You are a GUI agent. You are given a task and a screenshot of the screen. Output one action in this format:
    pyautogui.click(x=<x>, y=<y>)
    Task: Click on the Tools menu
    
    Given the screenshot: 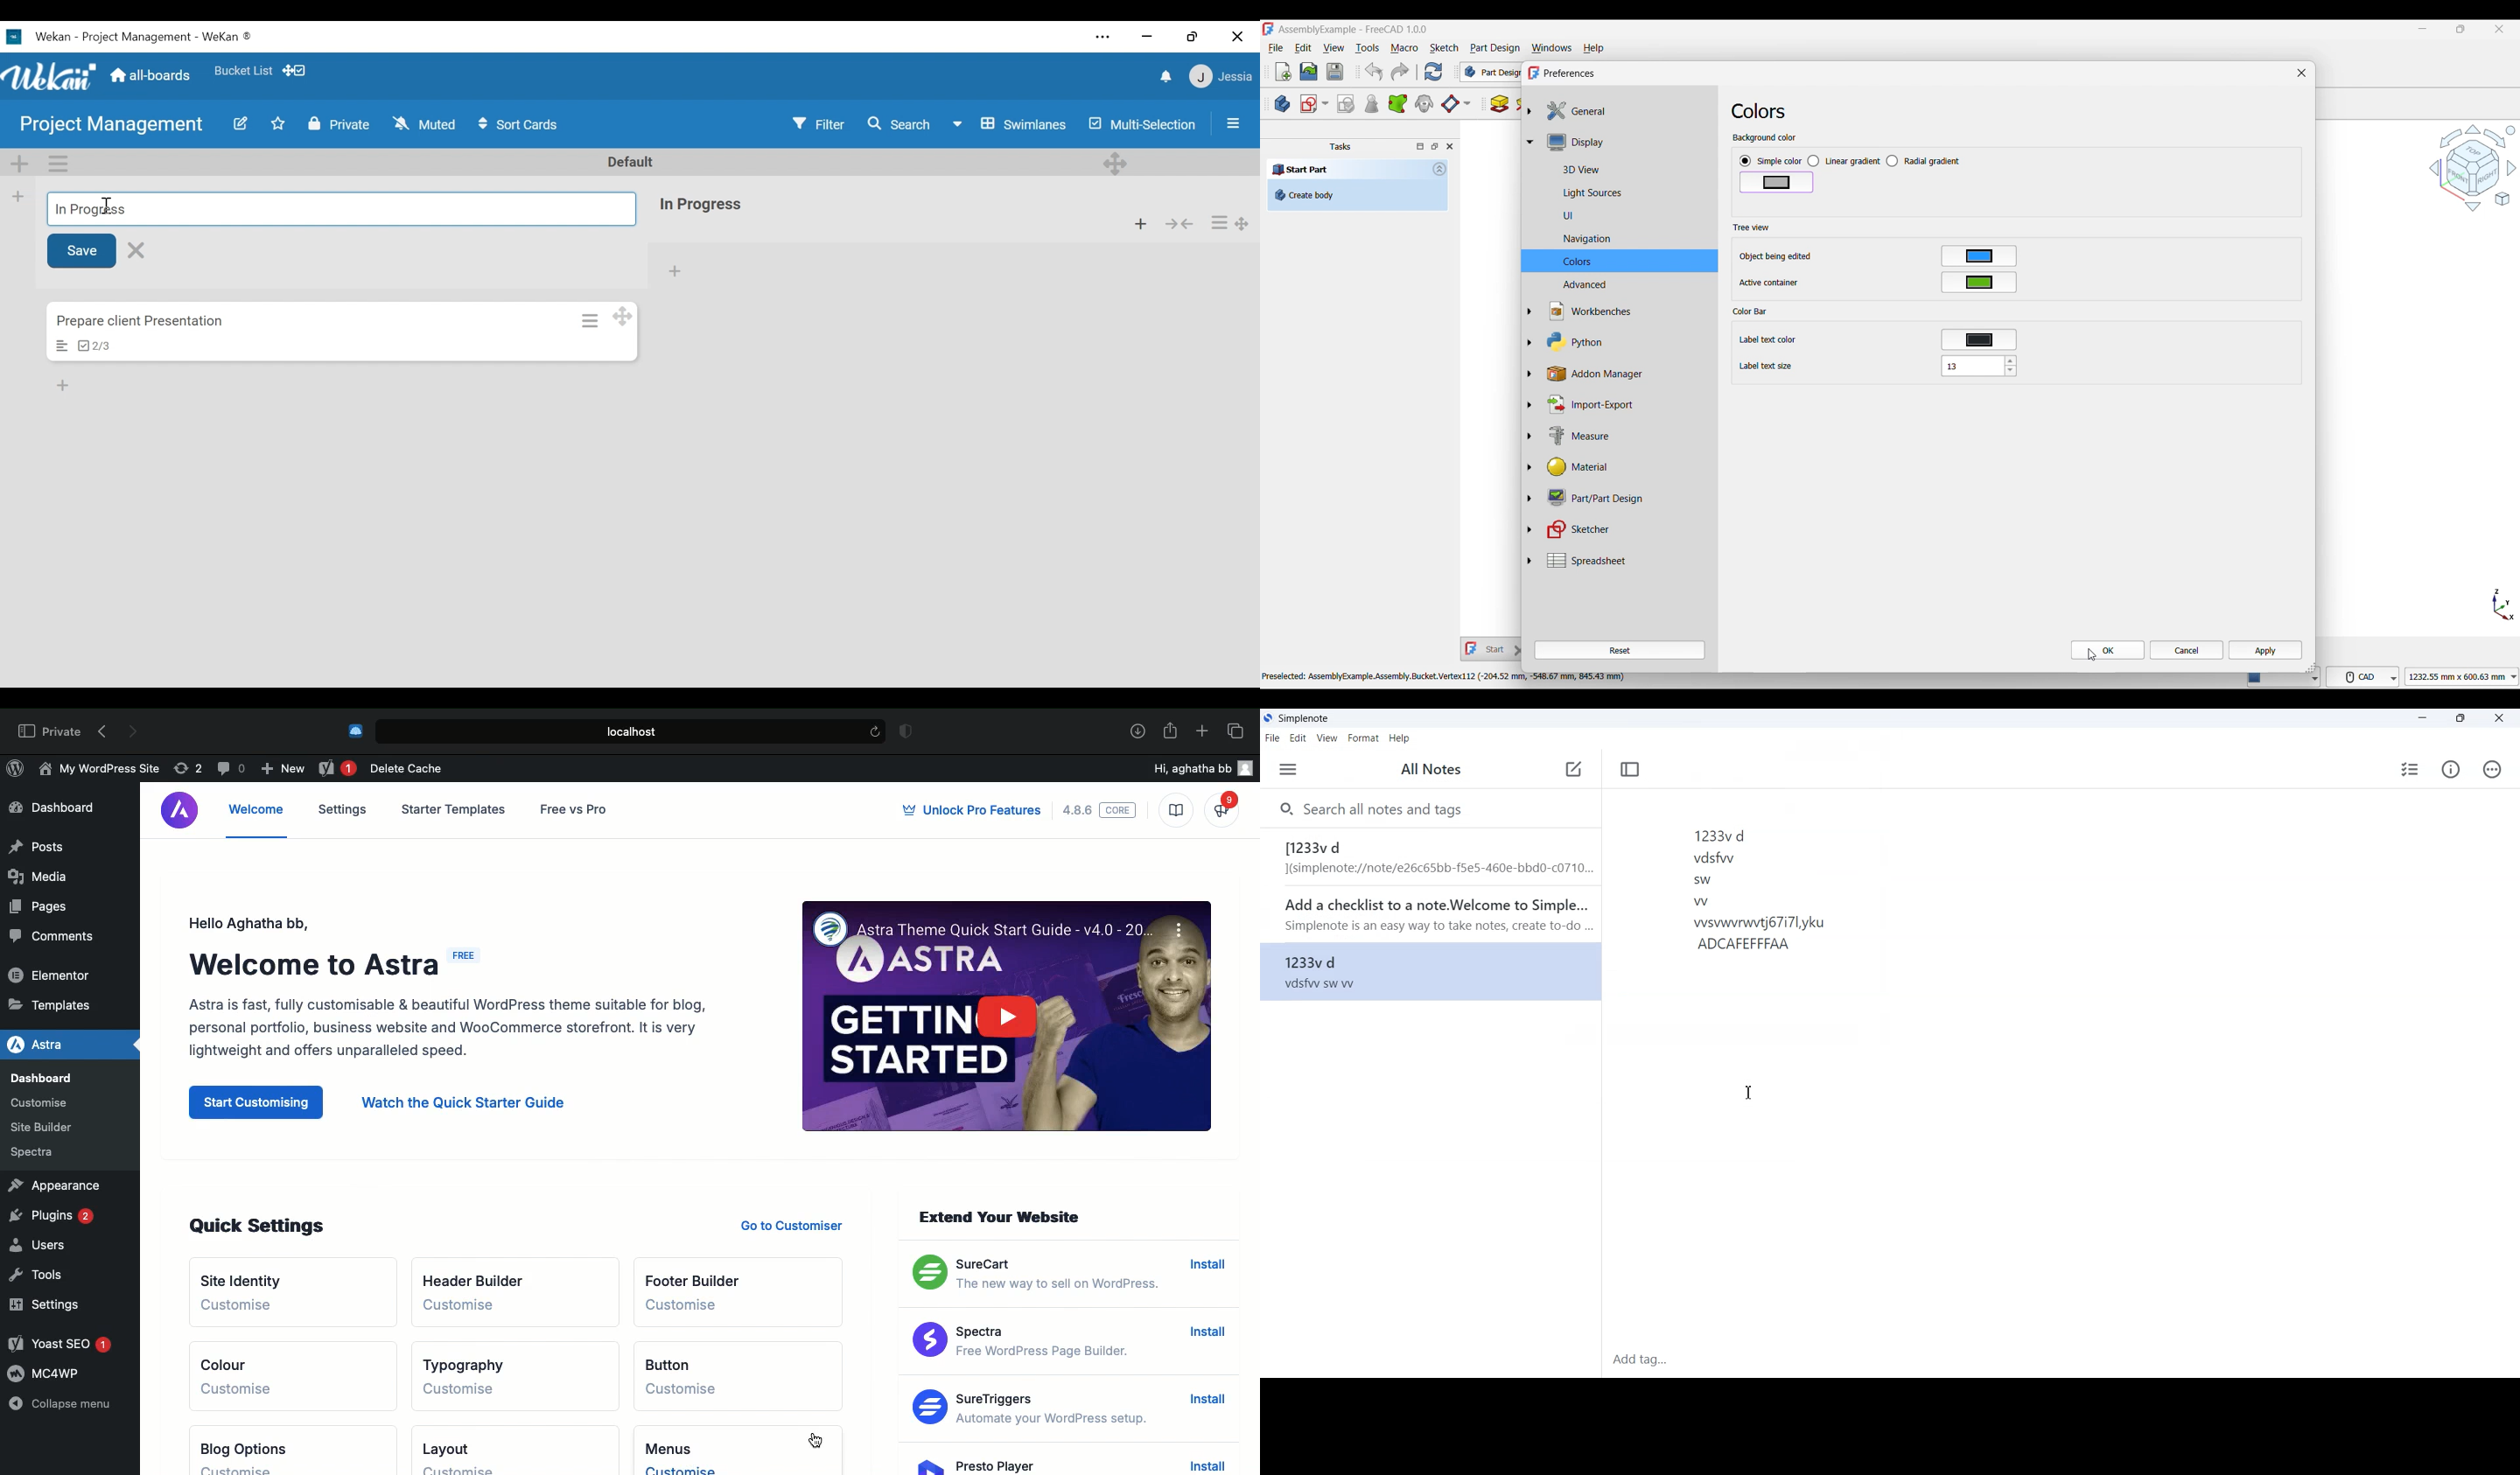 What is the action you would take?
    pyautogui.click(x=1367, y=48)
    